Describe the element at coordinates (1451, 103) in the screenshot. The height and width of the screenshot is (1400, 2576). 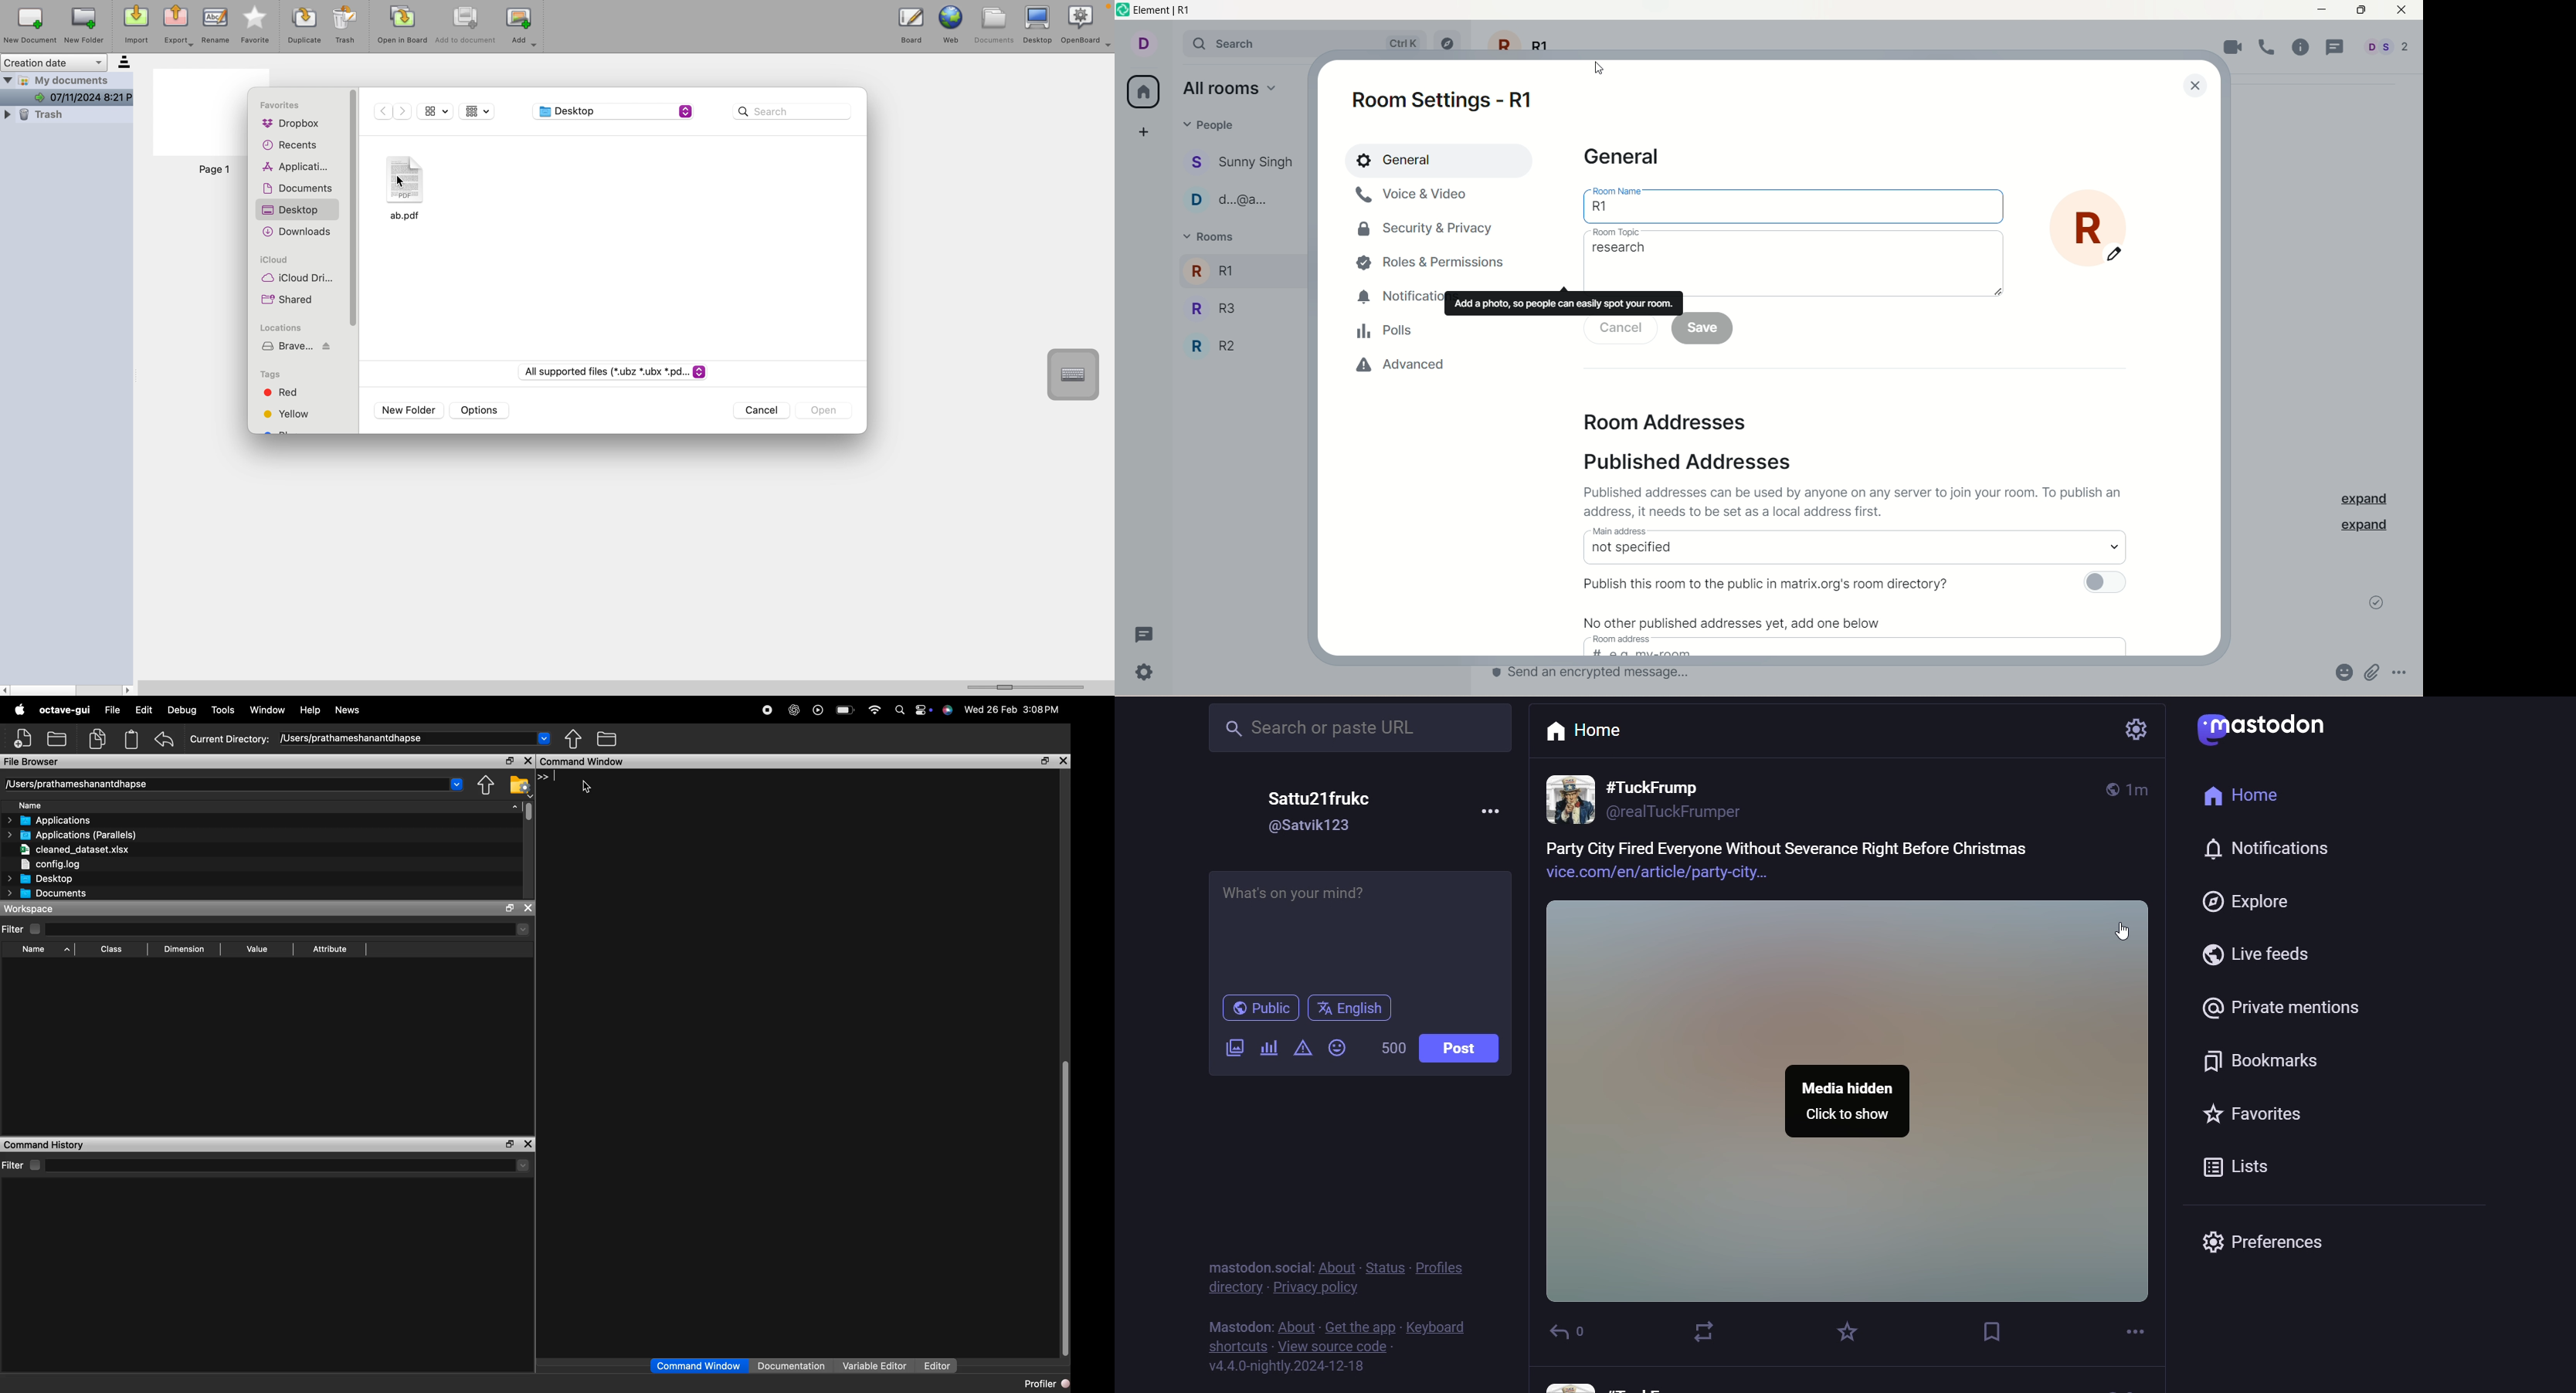
I see `room setting R1` at that location.